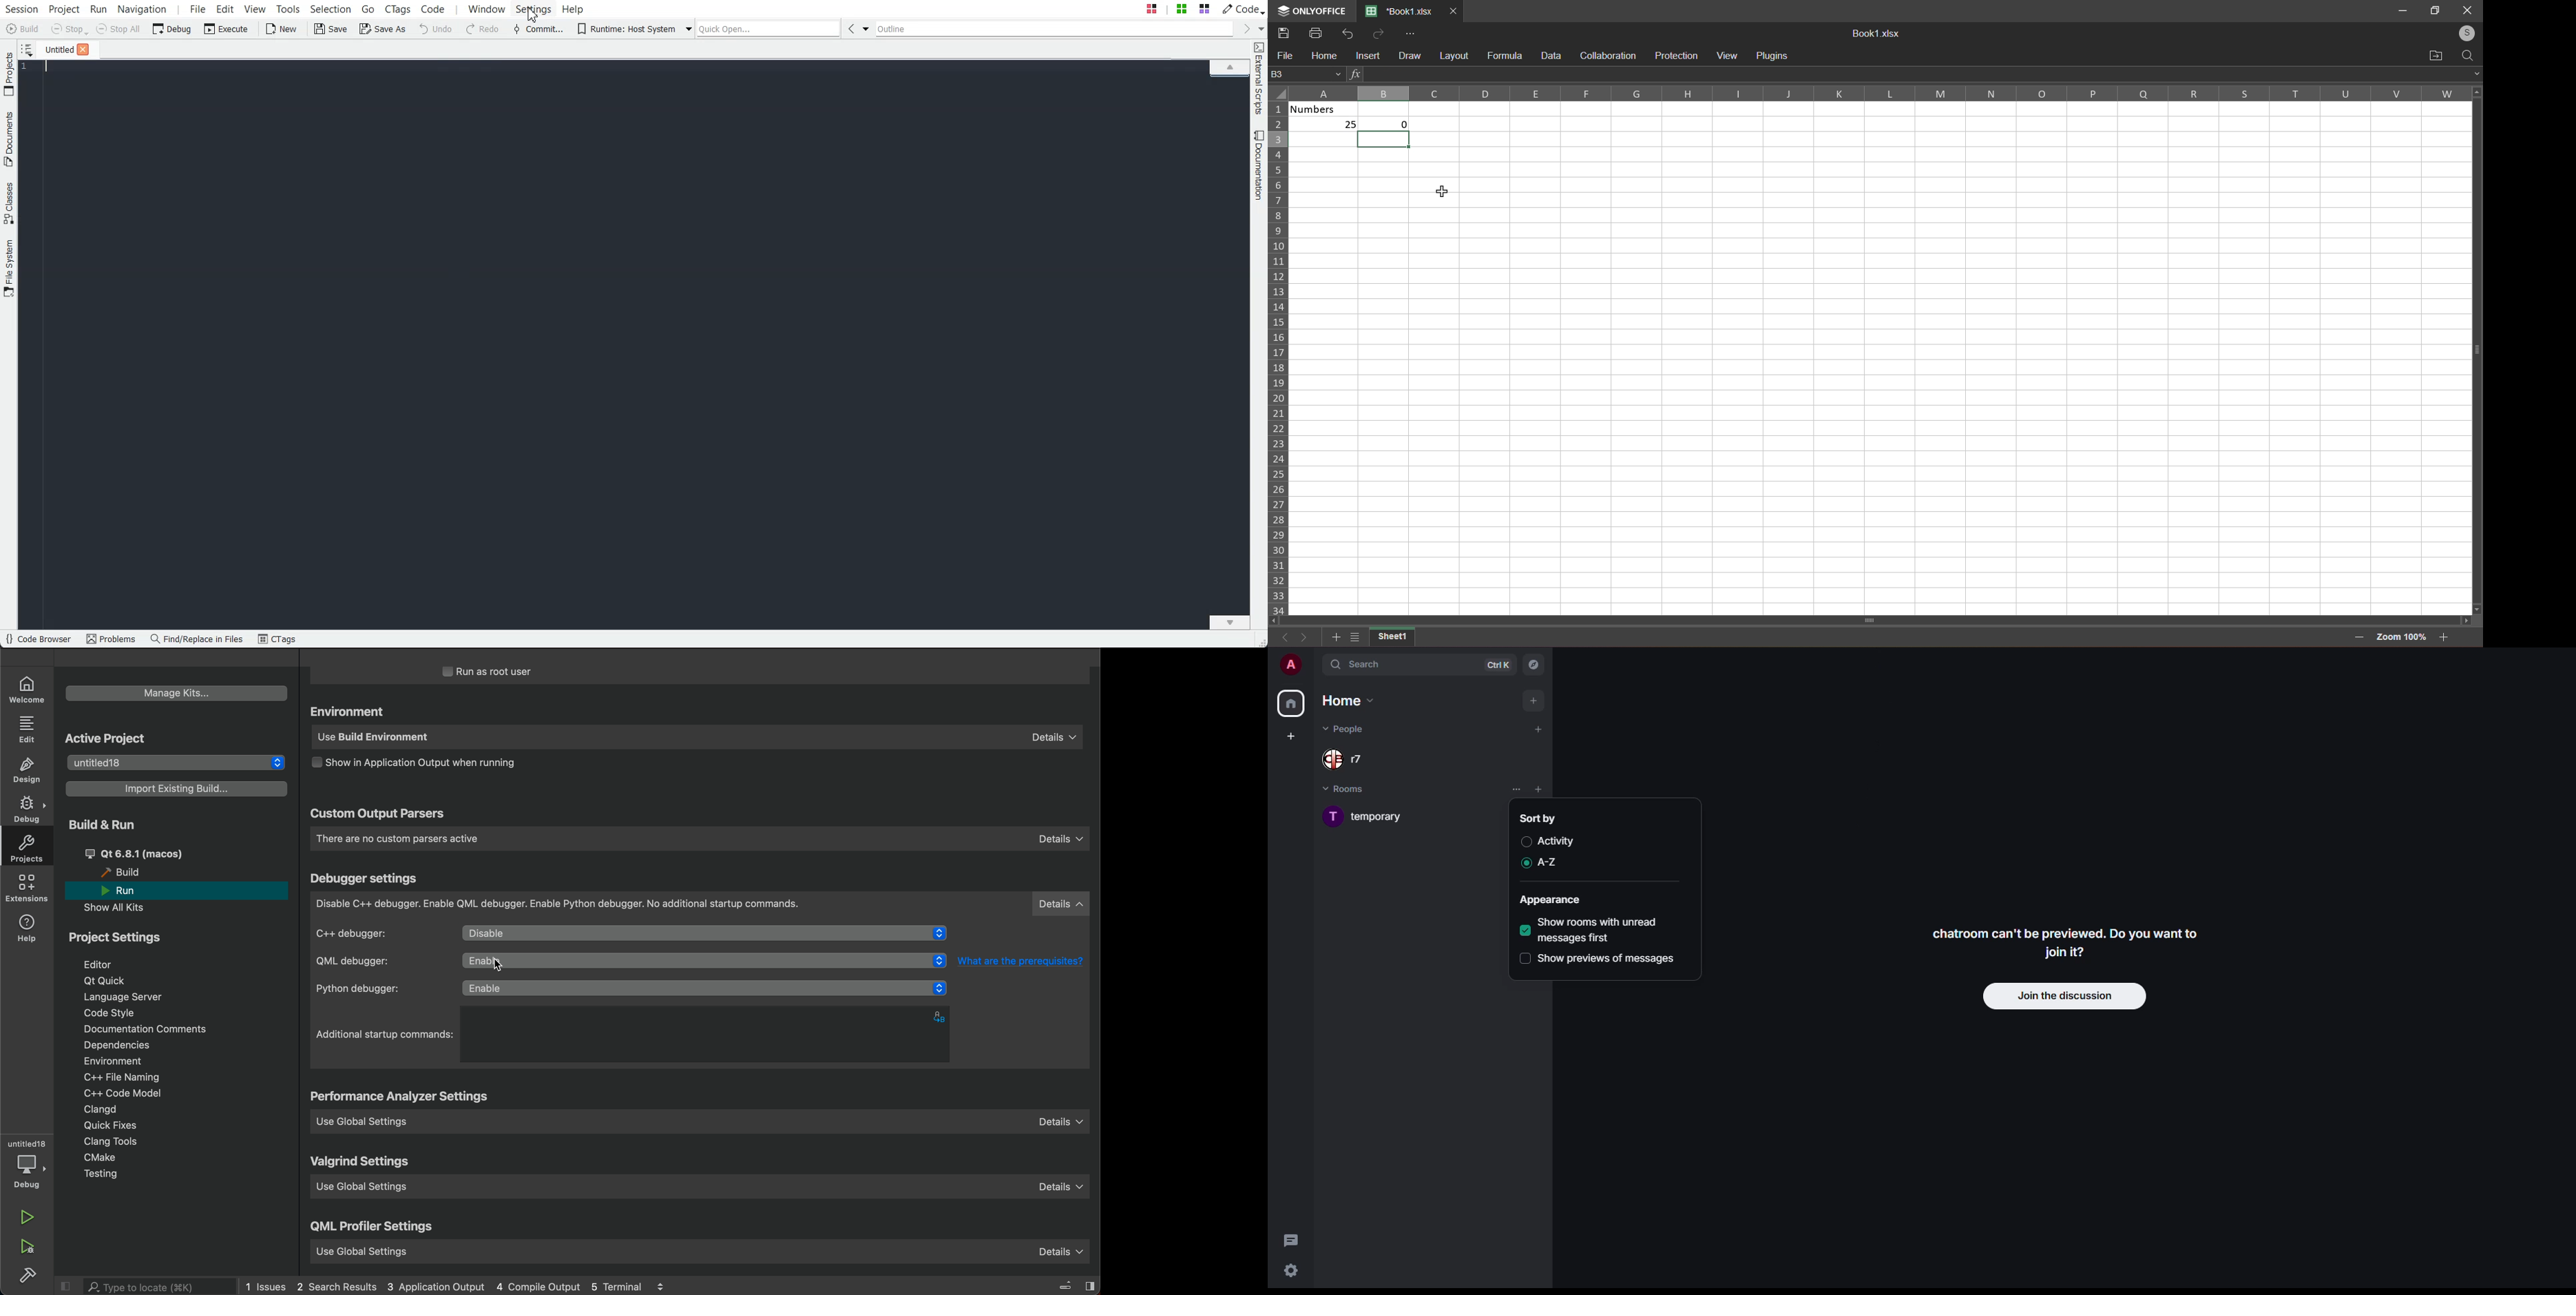  I want to click on row labels, so click(1279, 357).